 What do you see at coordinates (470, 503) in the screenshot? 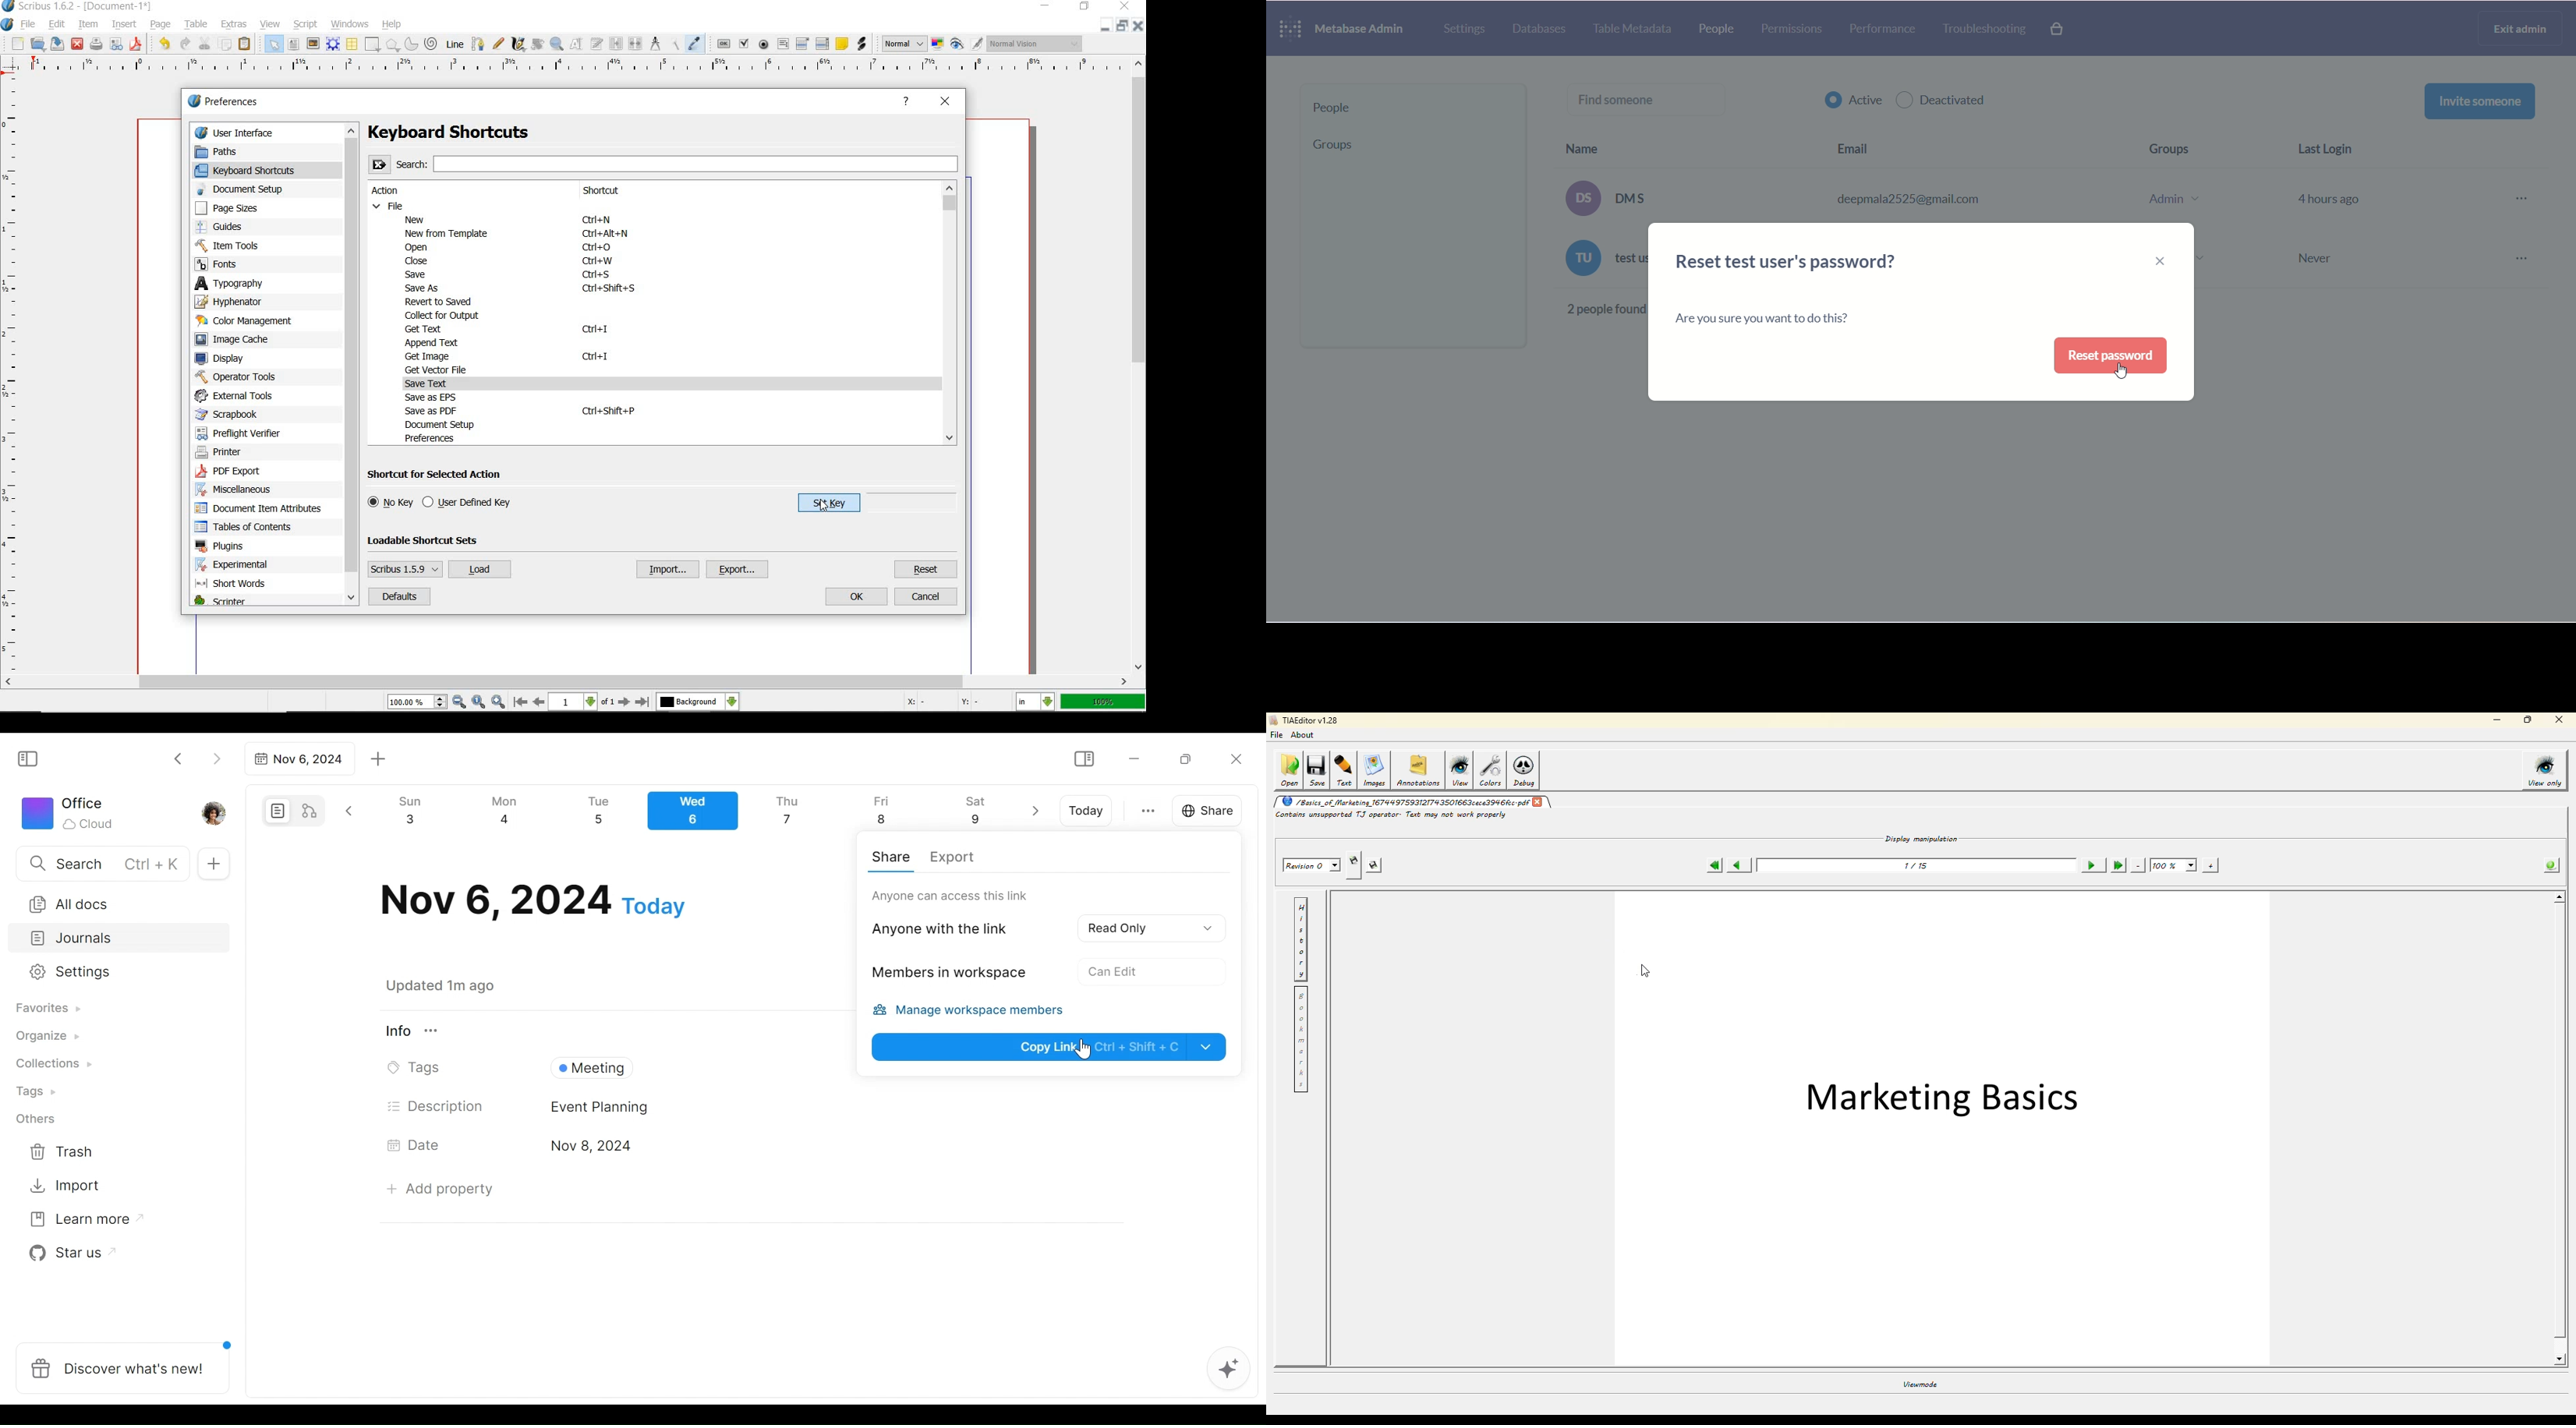
I see `user defined key` at bounding box center [470, 503].